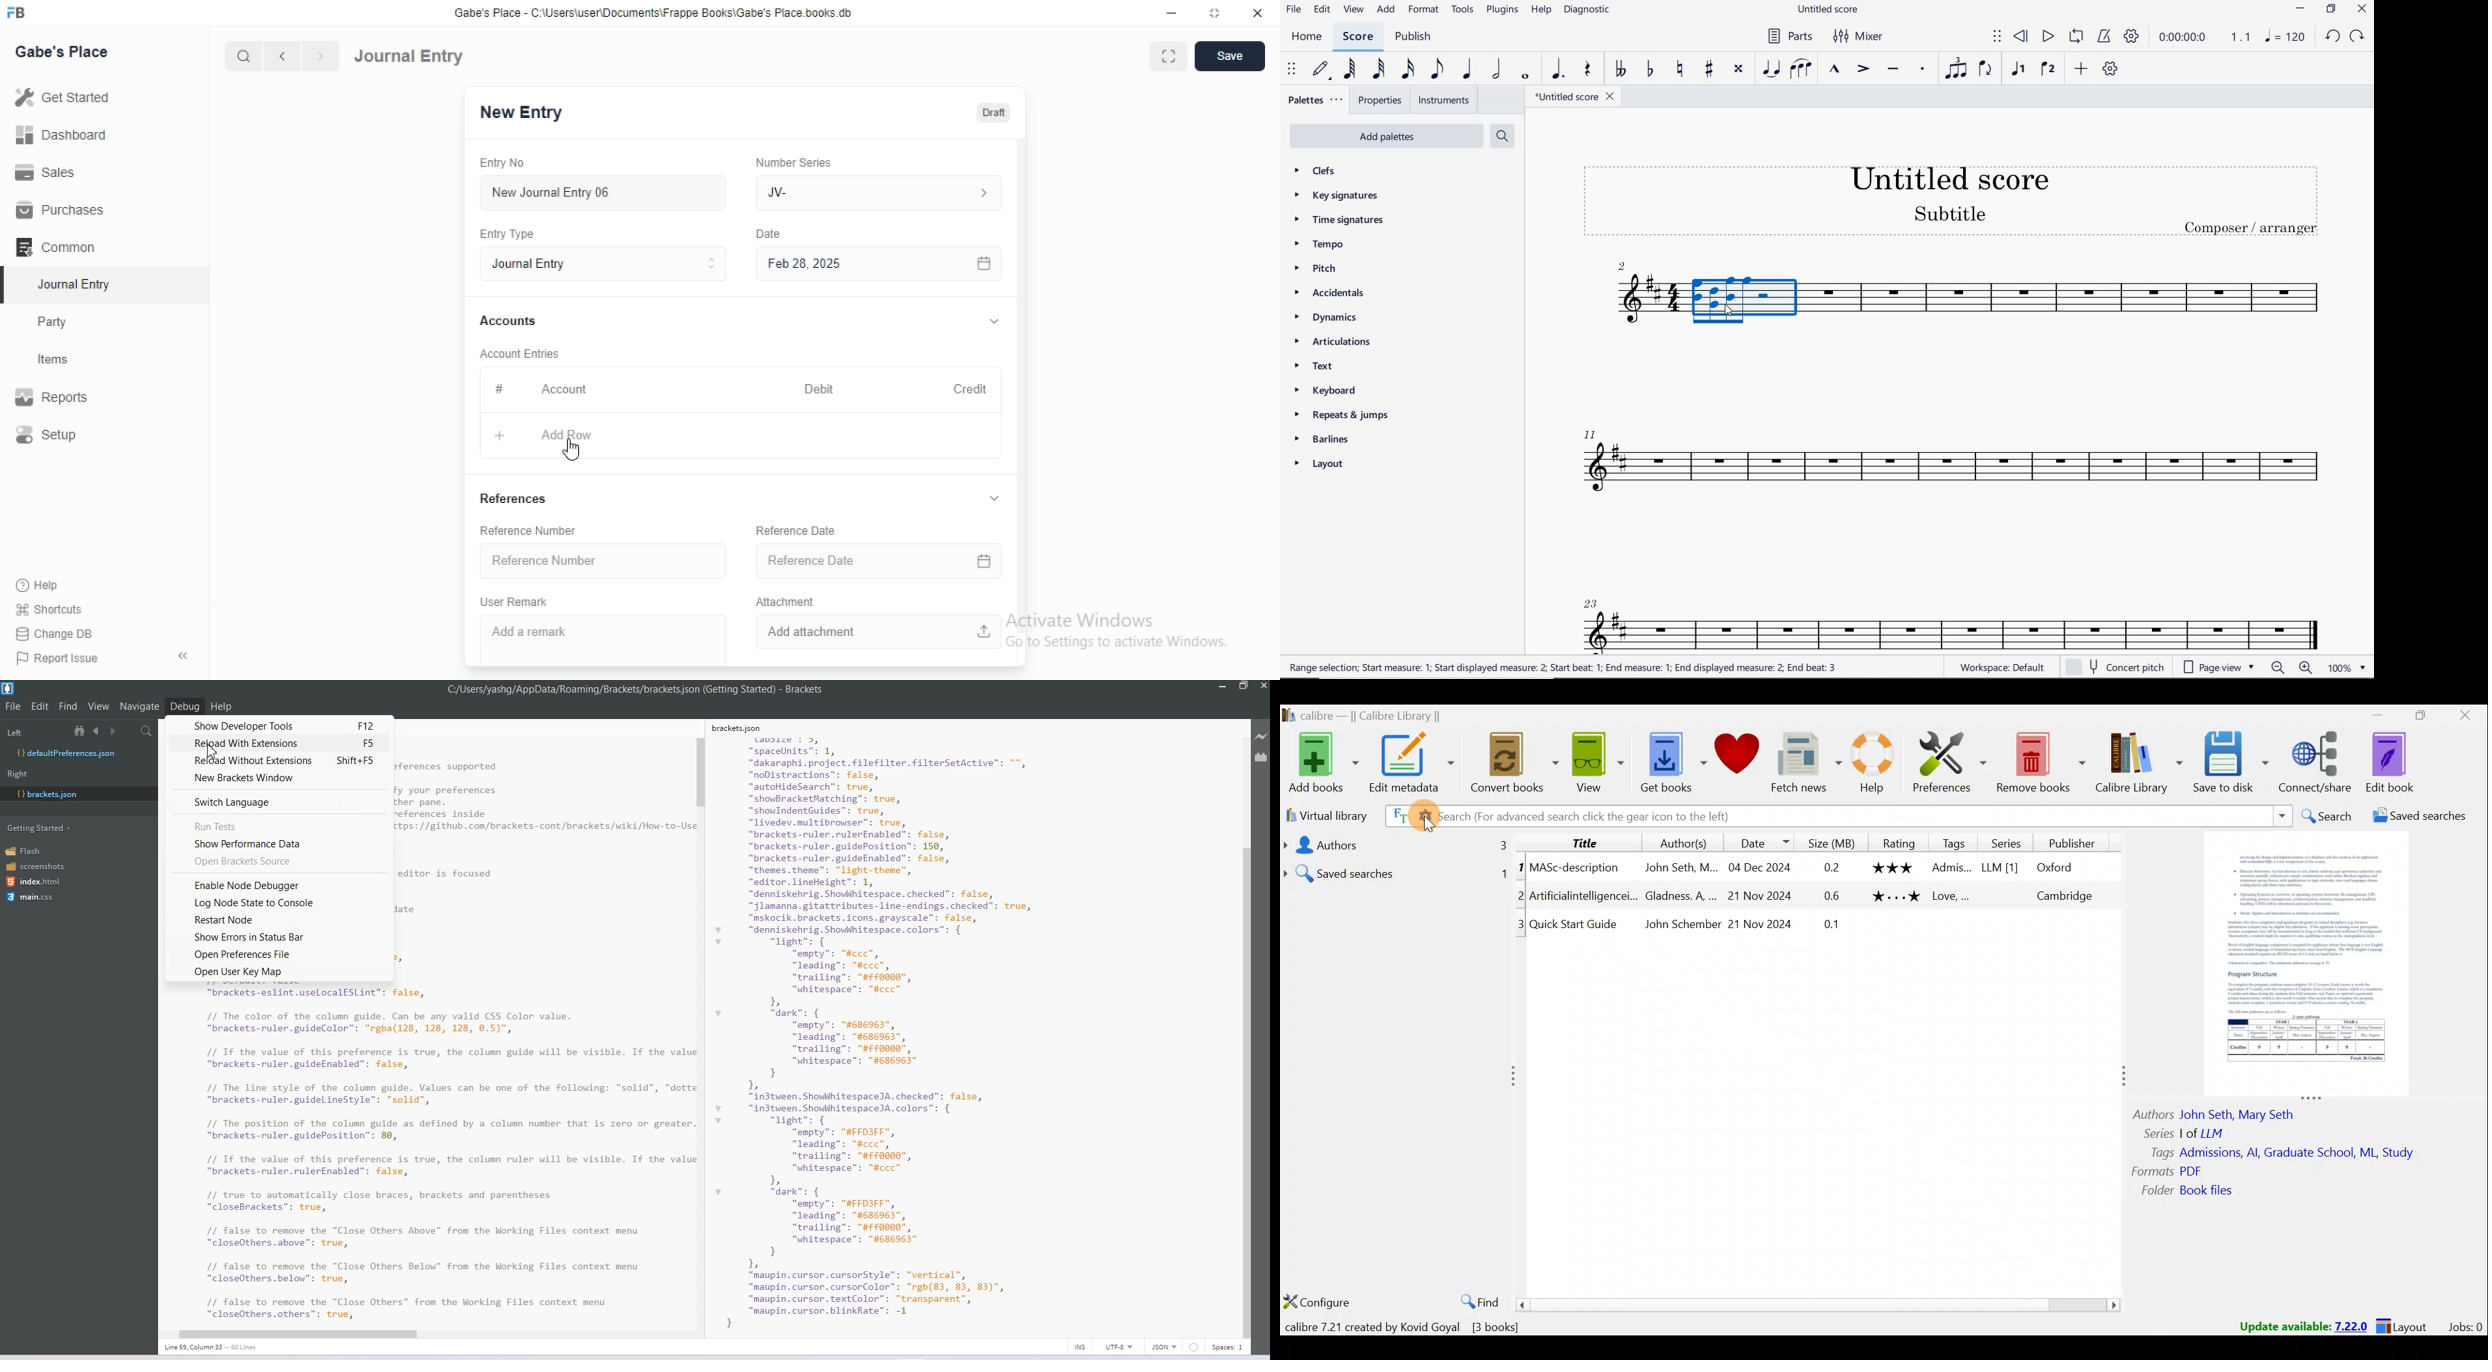 The width and height of the screenshot is (2492, 1372). Describe the element at coordinates (521, 601) in the screenshot. I see `User Remark` at that location.